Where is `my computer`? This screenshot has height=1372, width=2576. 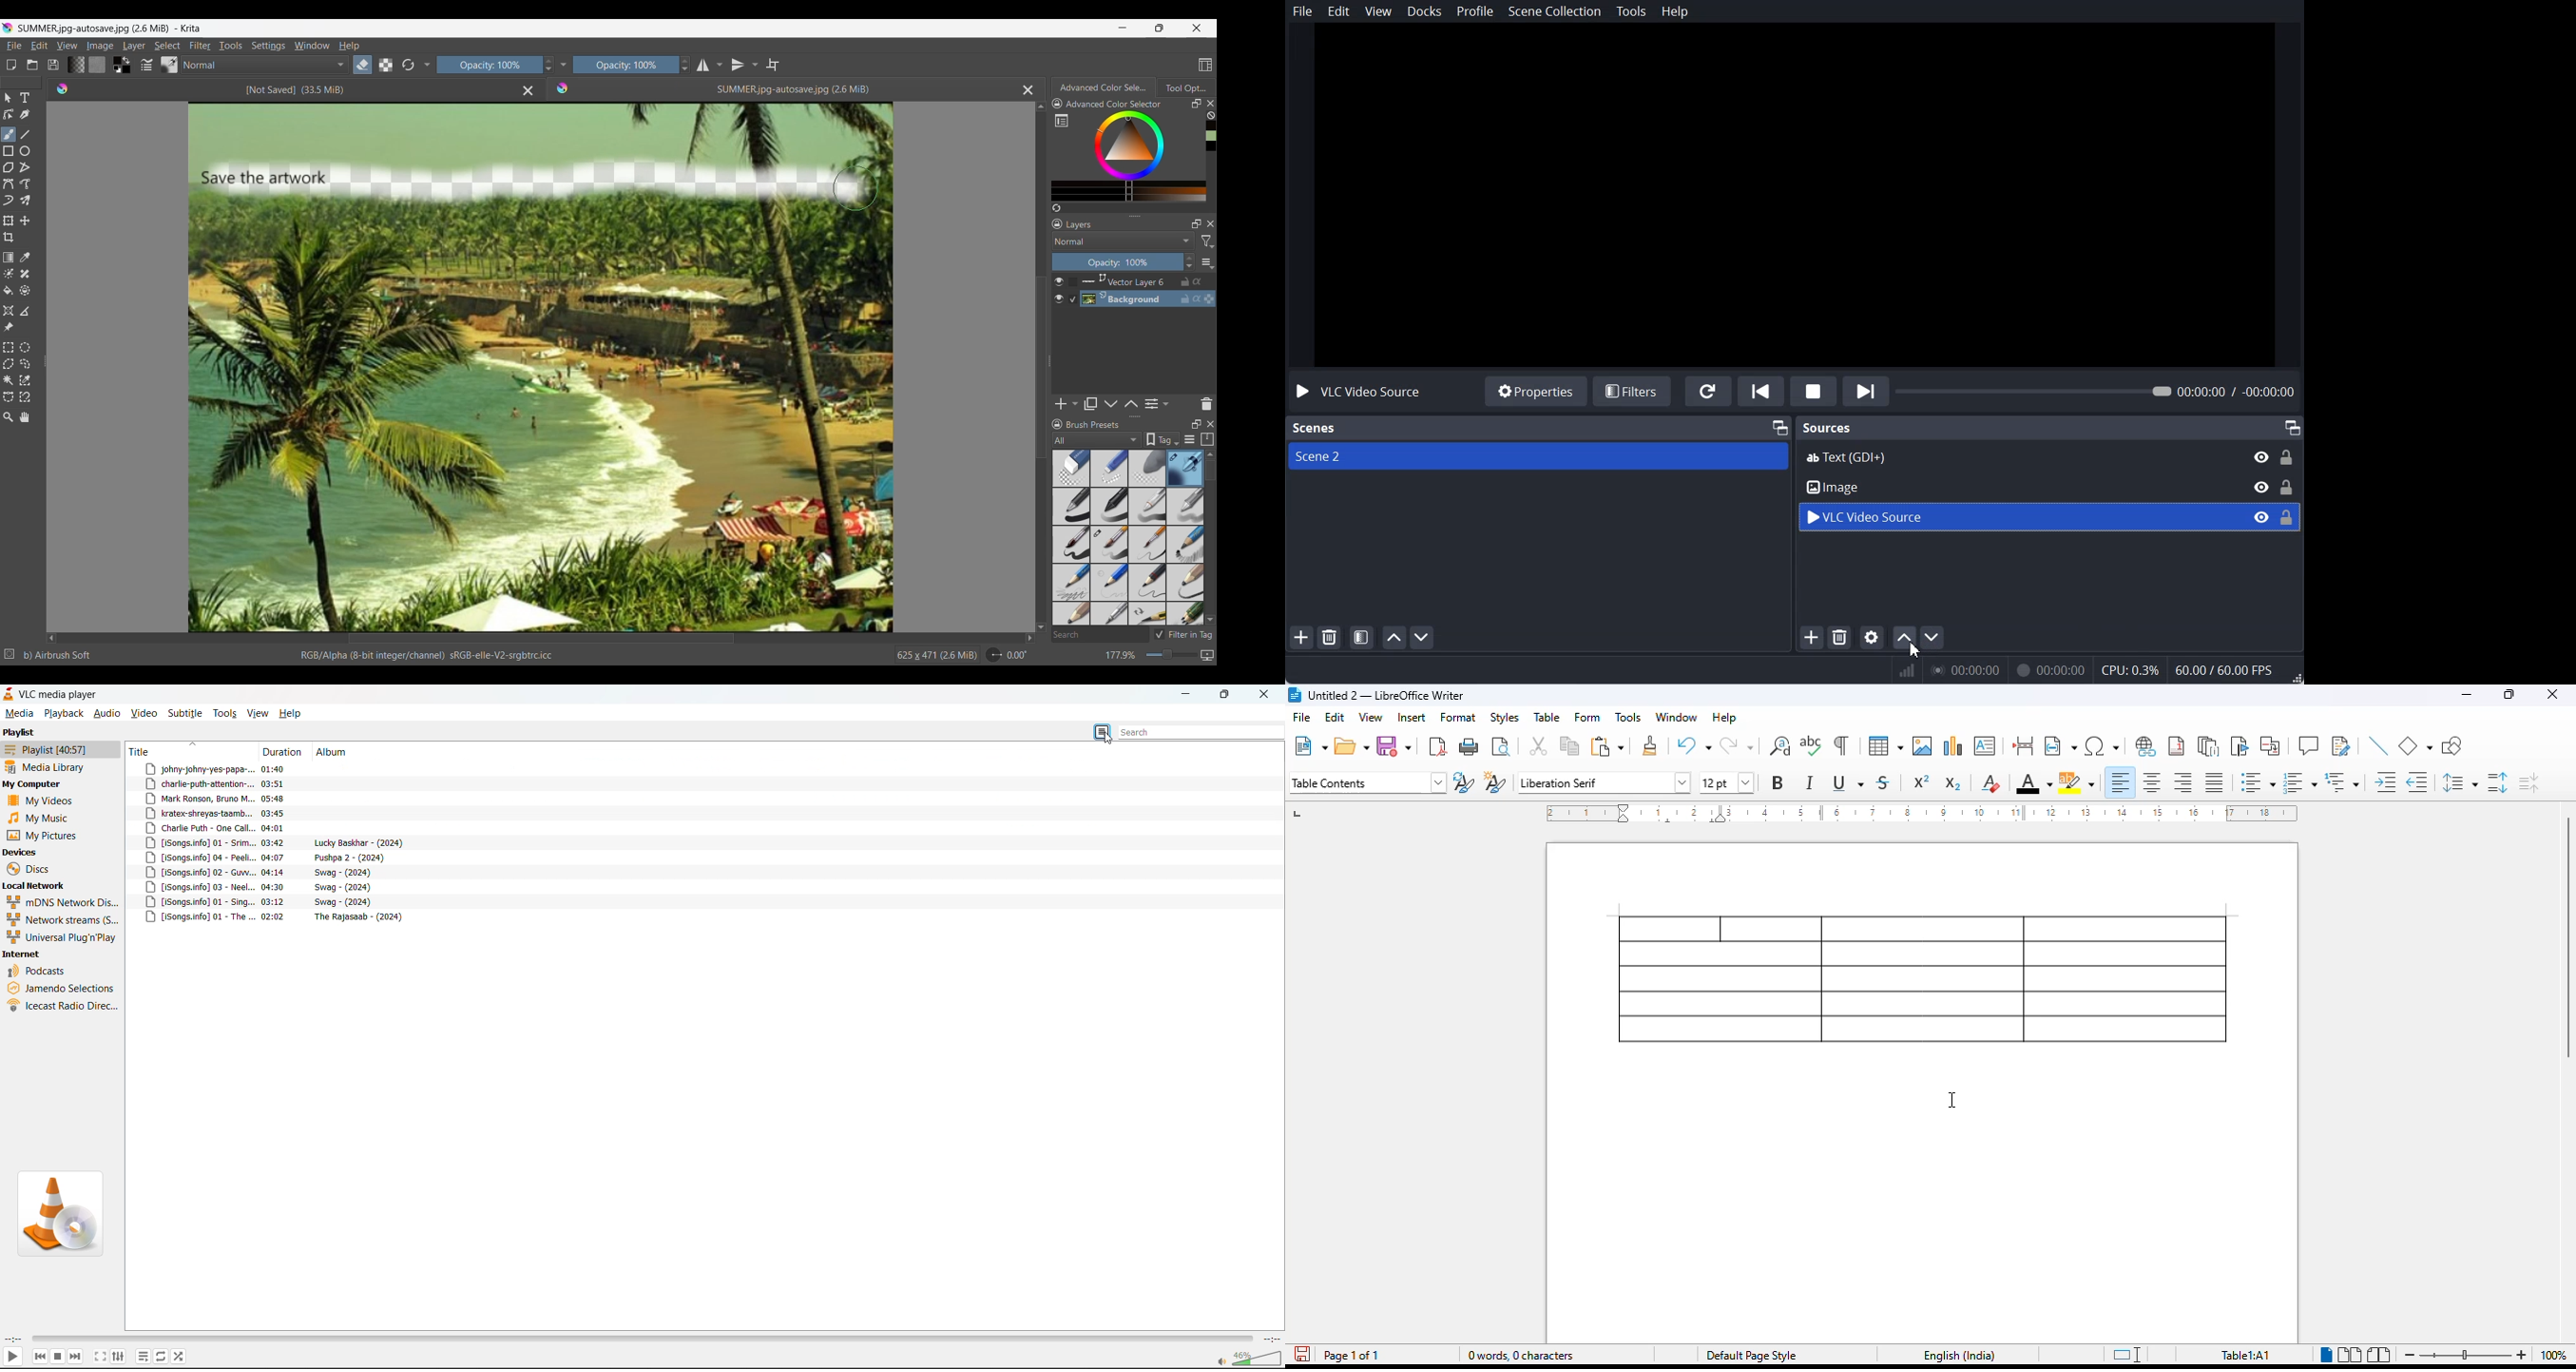 my computer is located at coordinates (33, 784).